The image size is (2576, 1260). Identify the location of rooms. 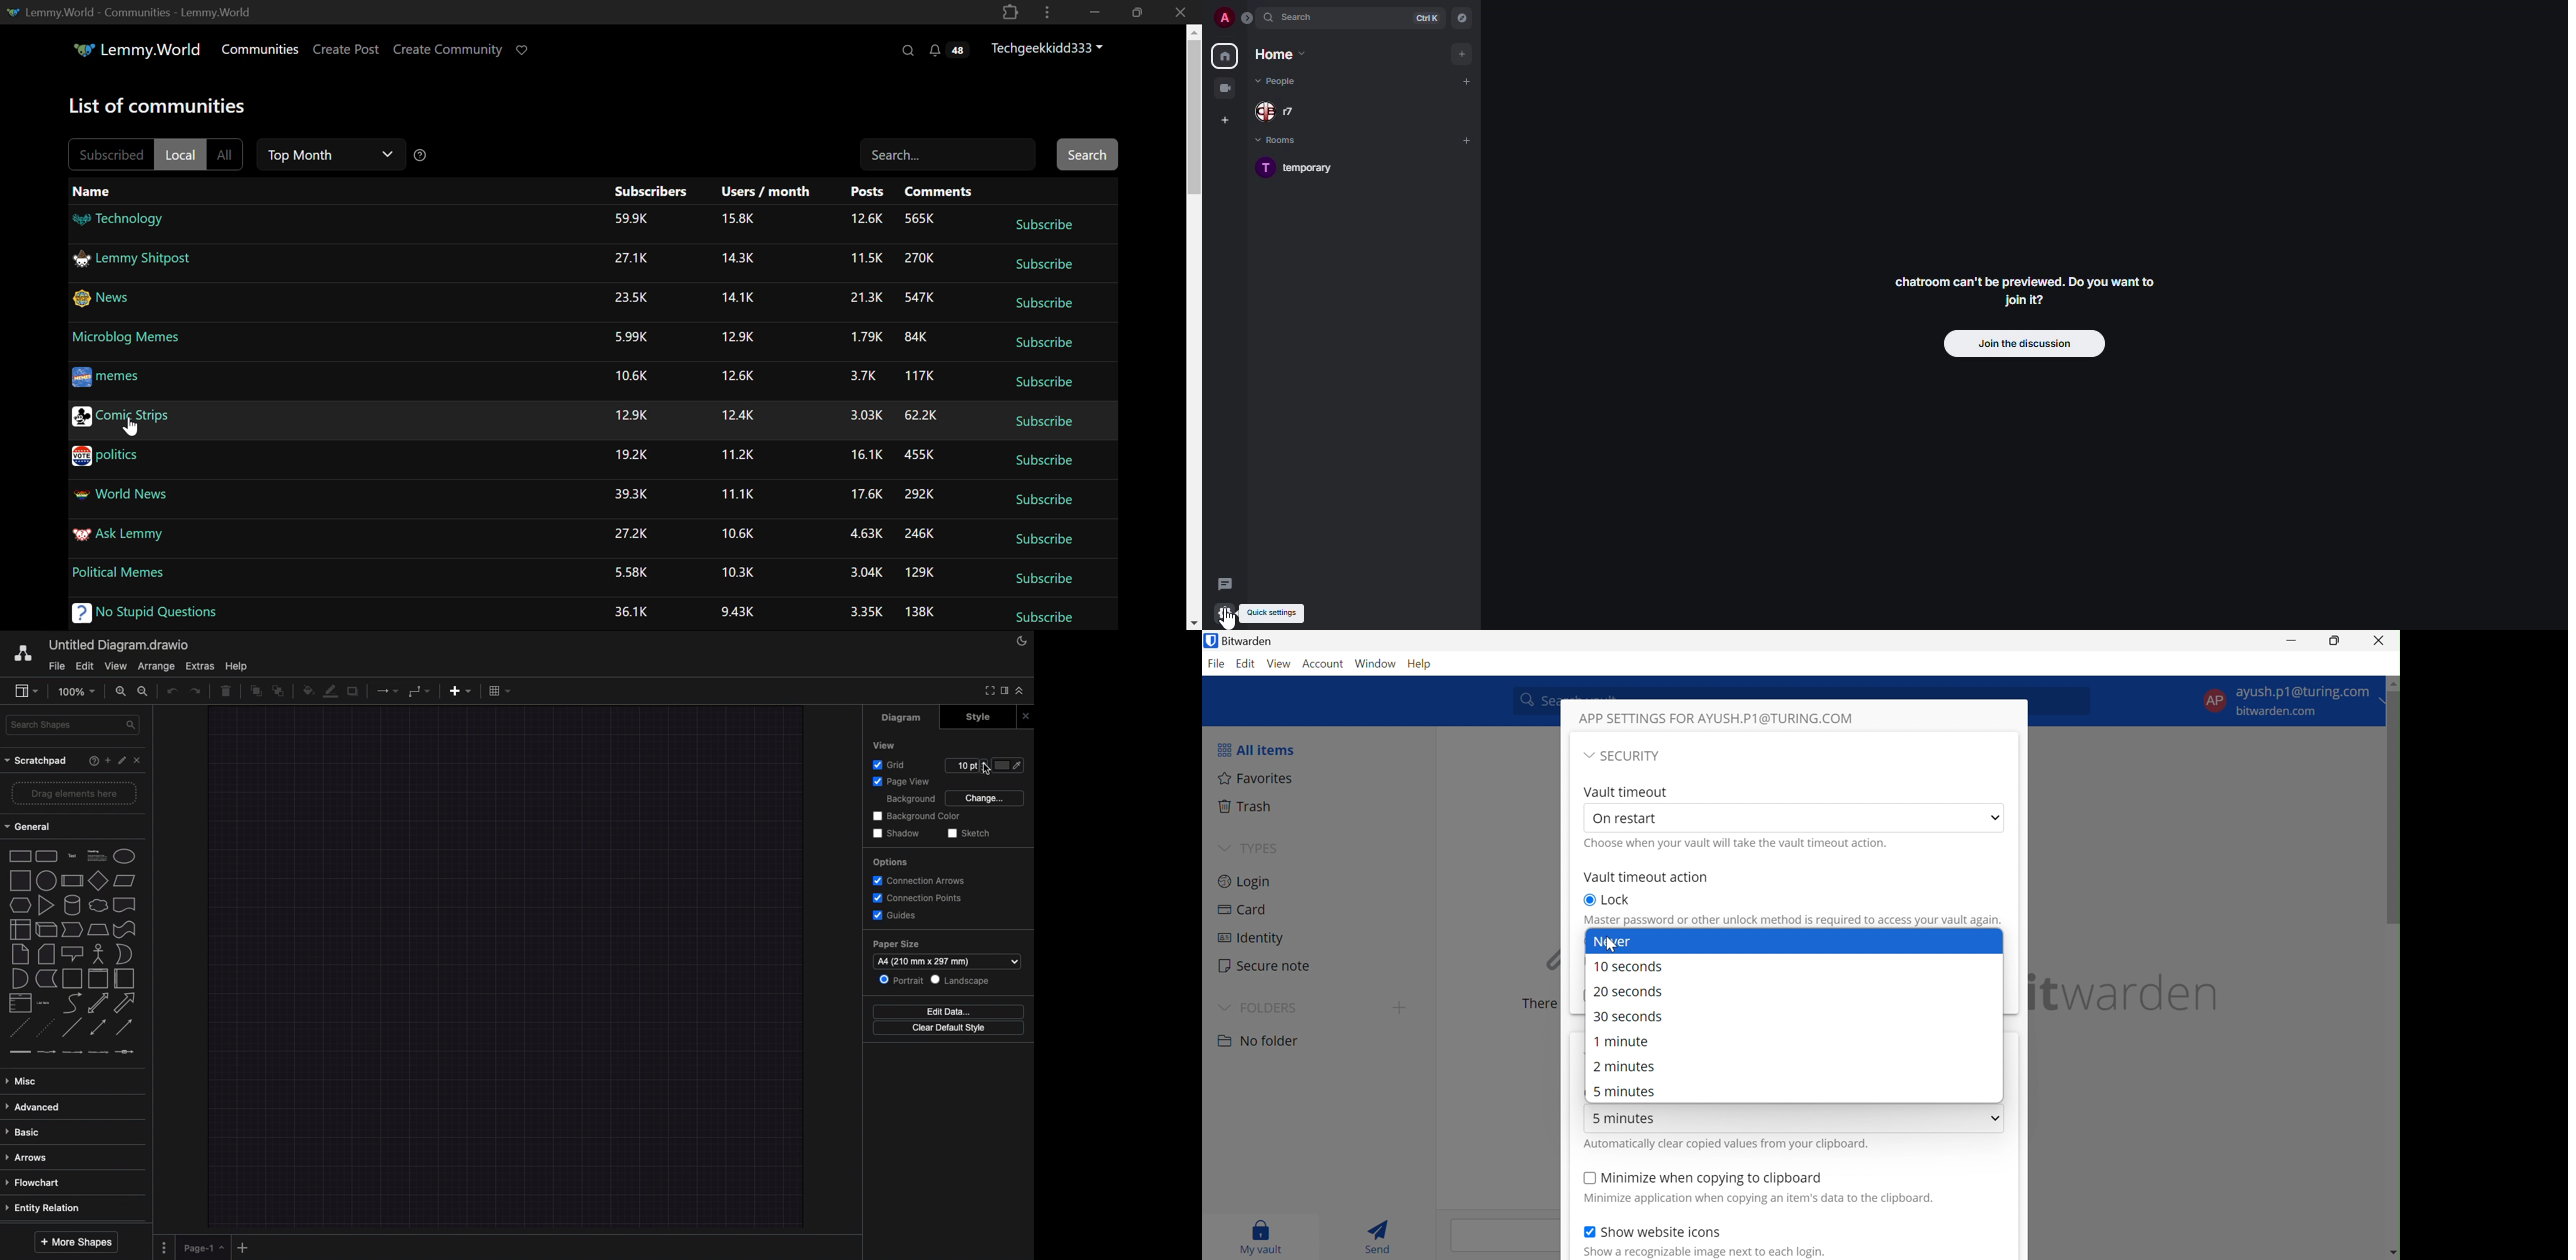
(1291, 141).